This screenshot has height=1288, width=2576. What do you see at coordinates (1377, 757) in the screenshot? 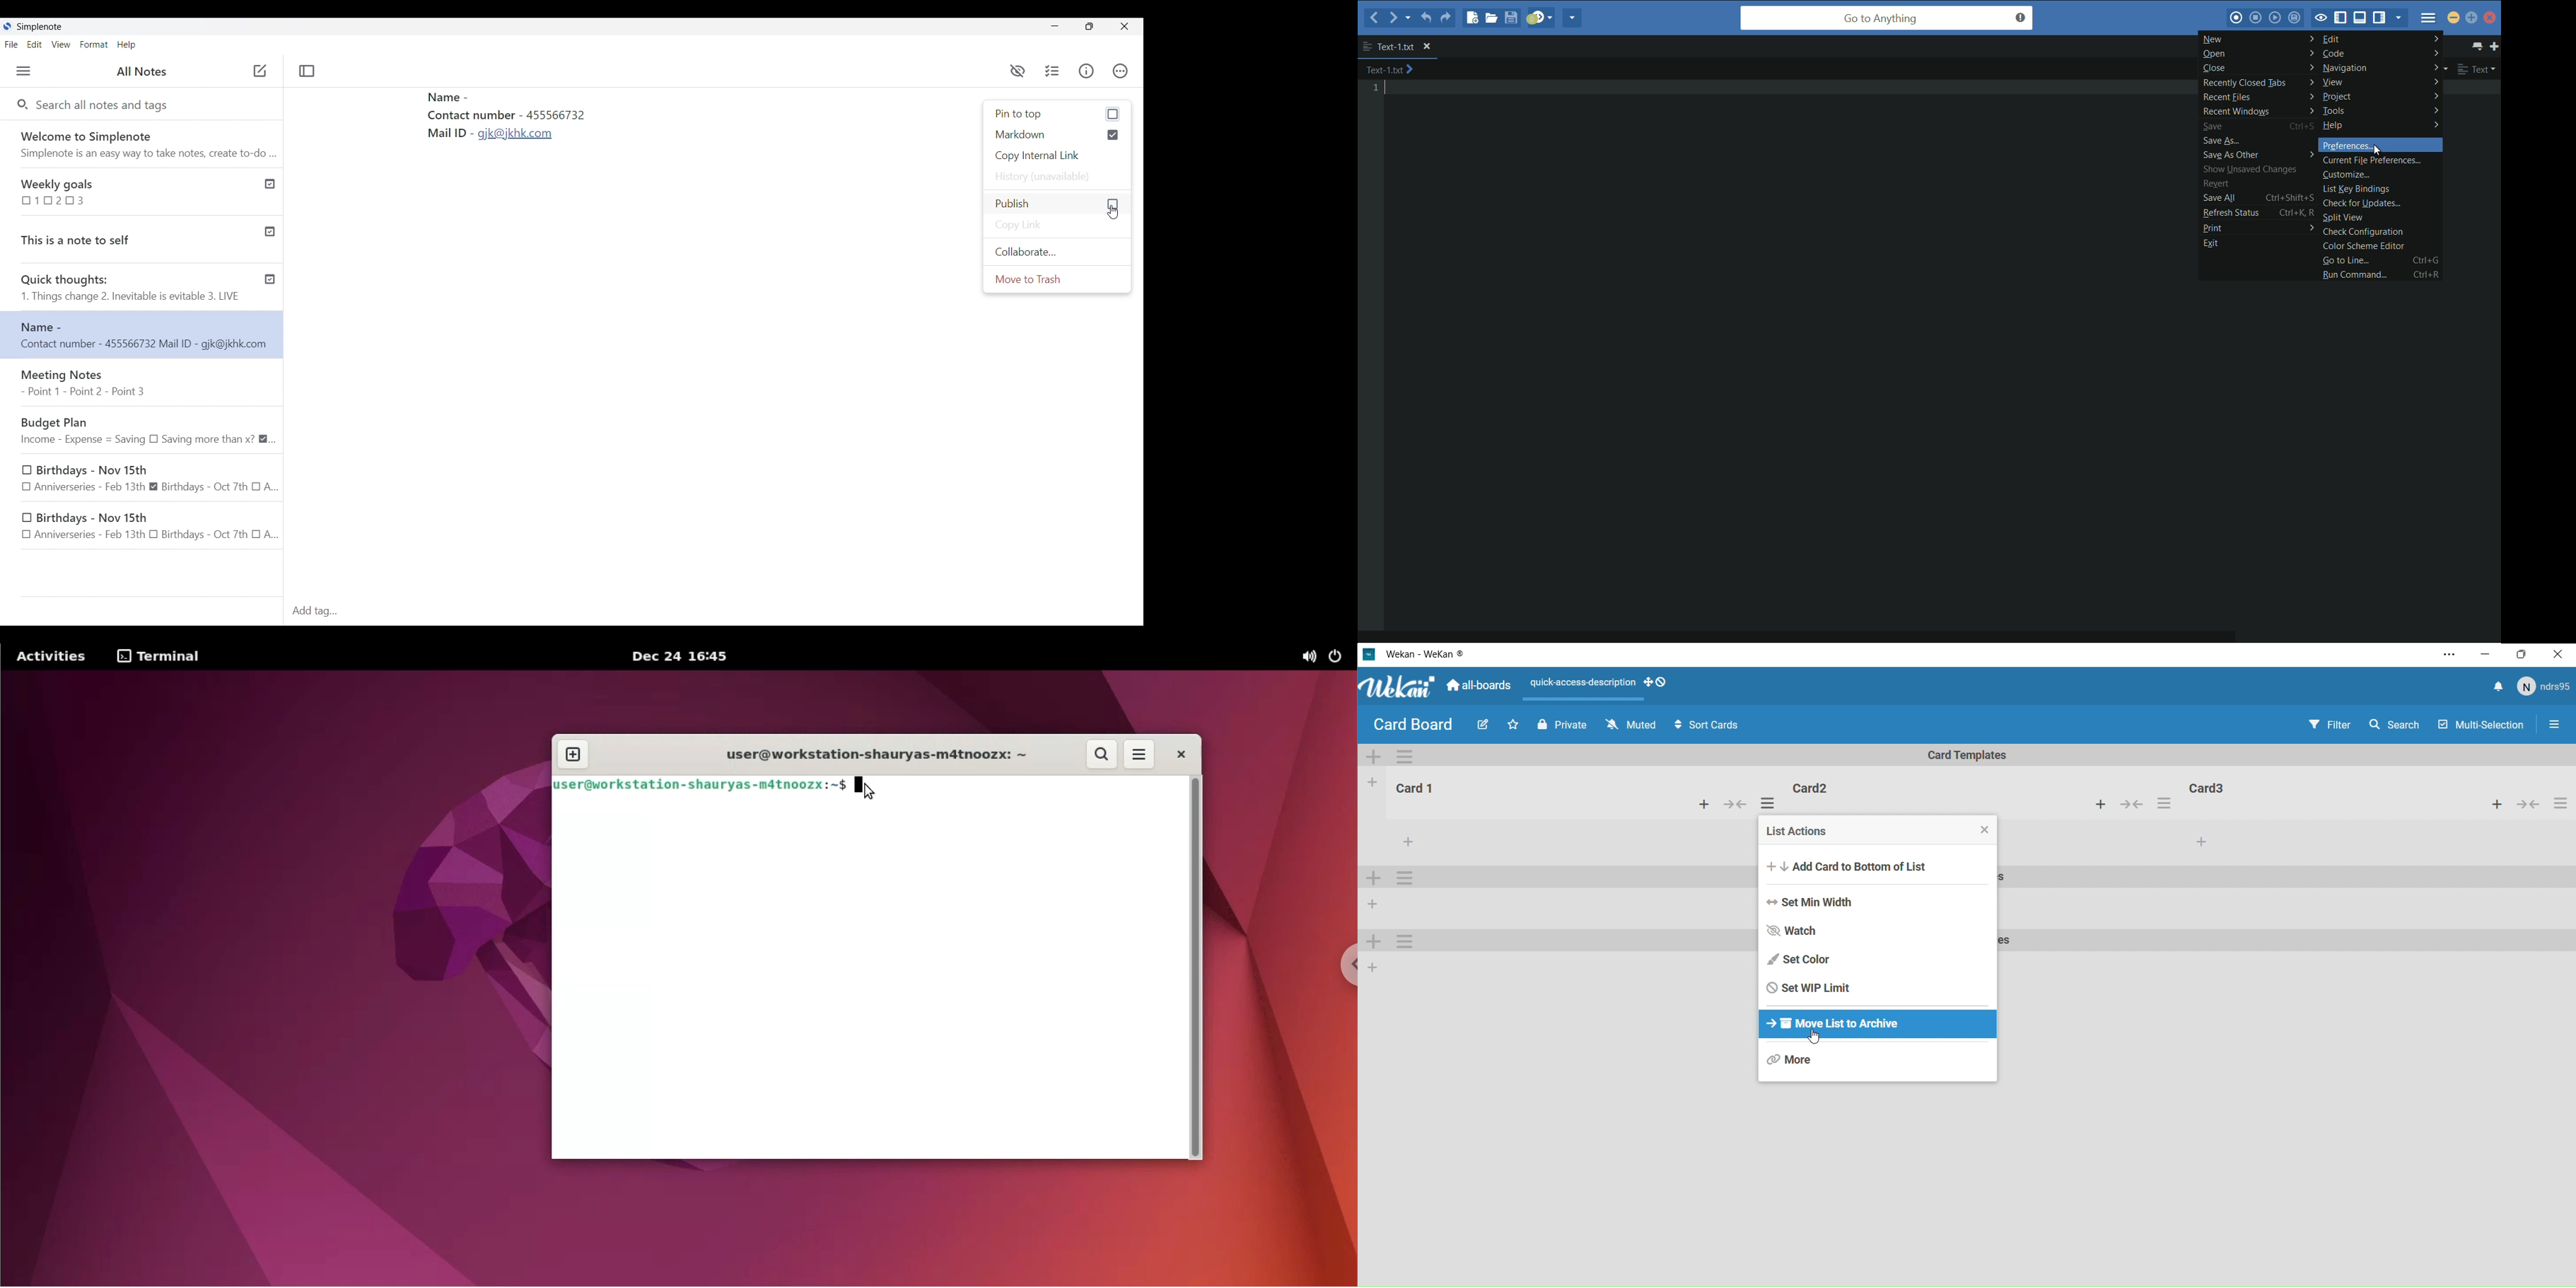
I see `add` at bounding box center [1377, 757].